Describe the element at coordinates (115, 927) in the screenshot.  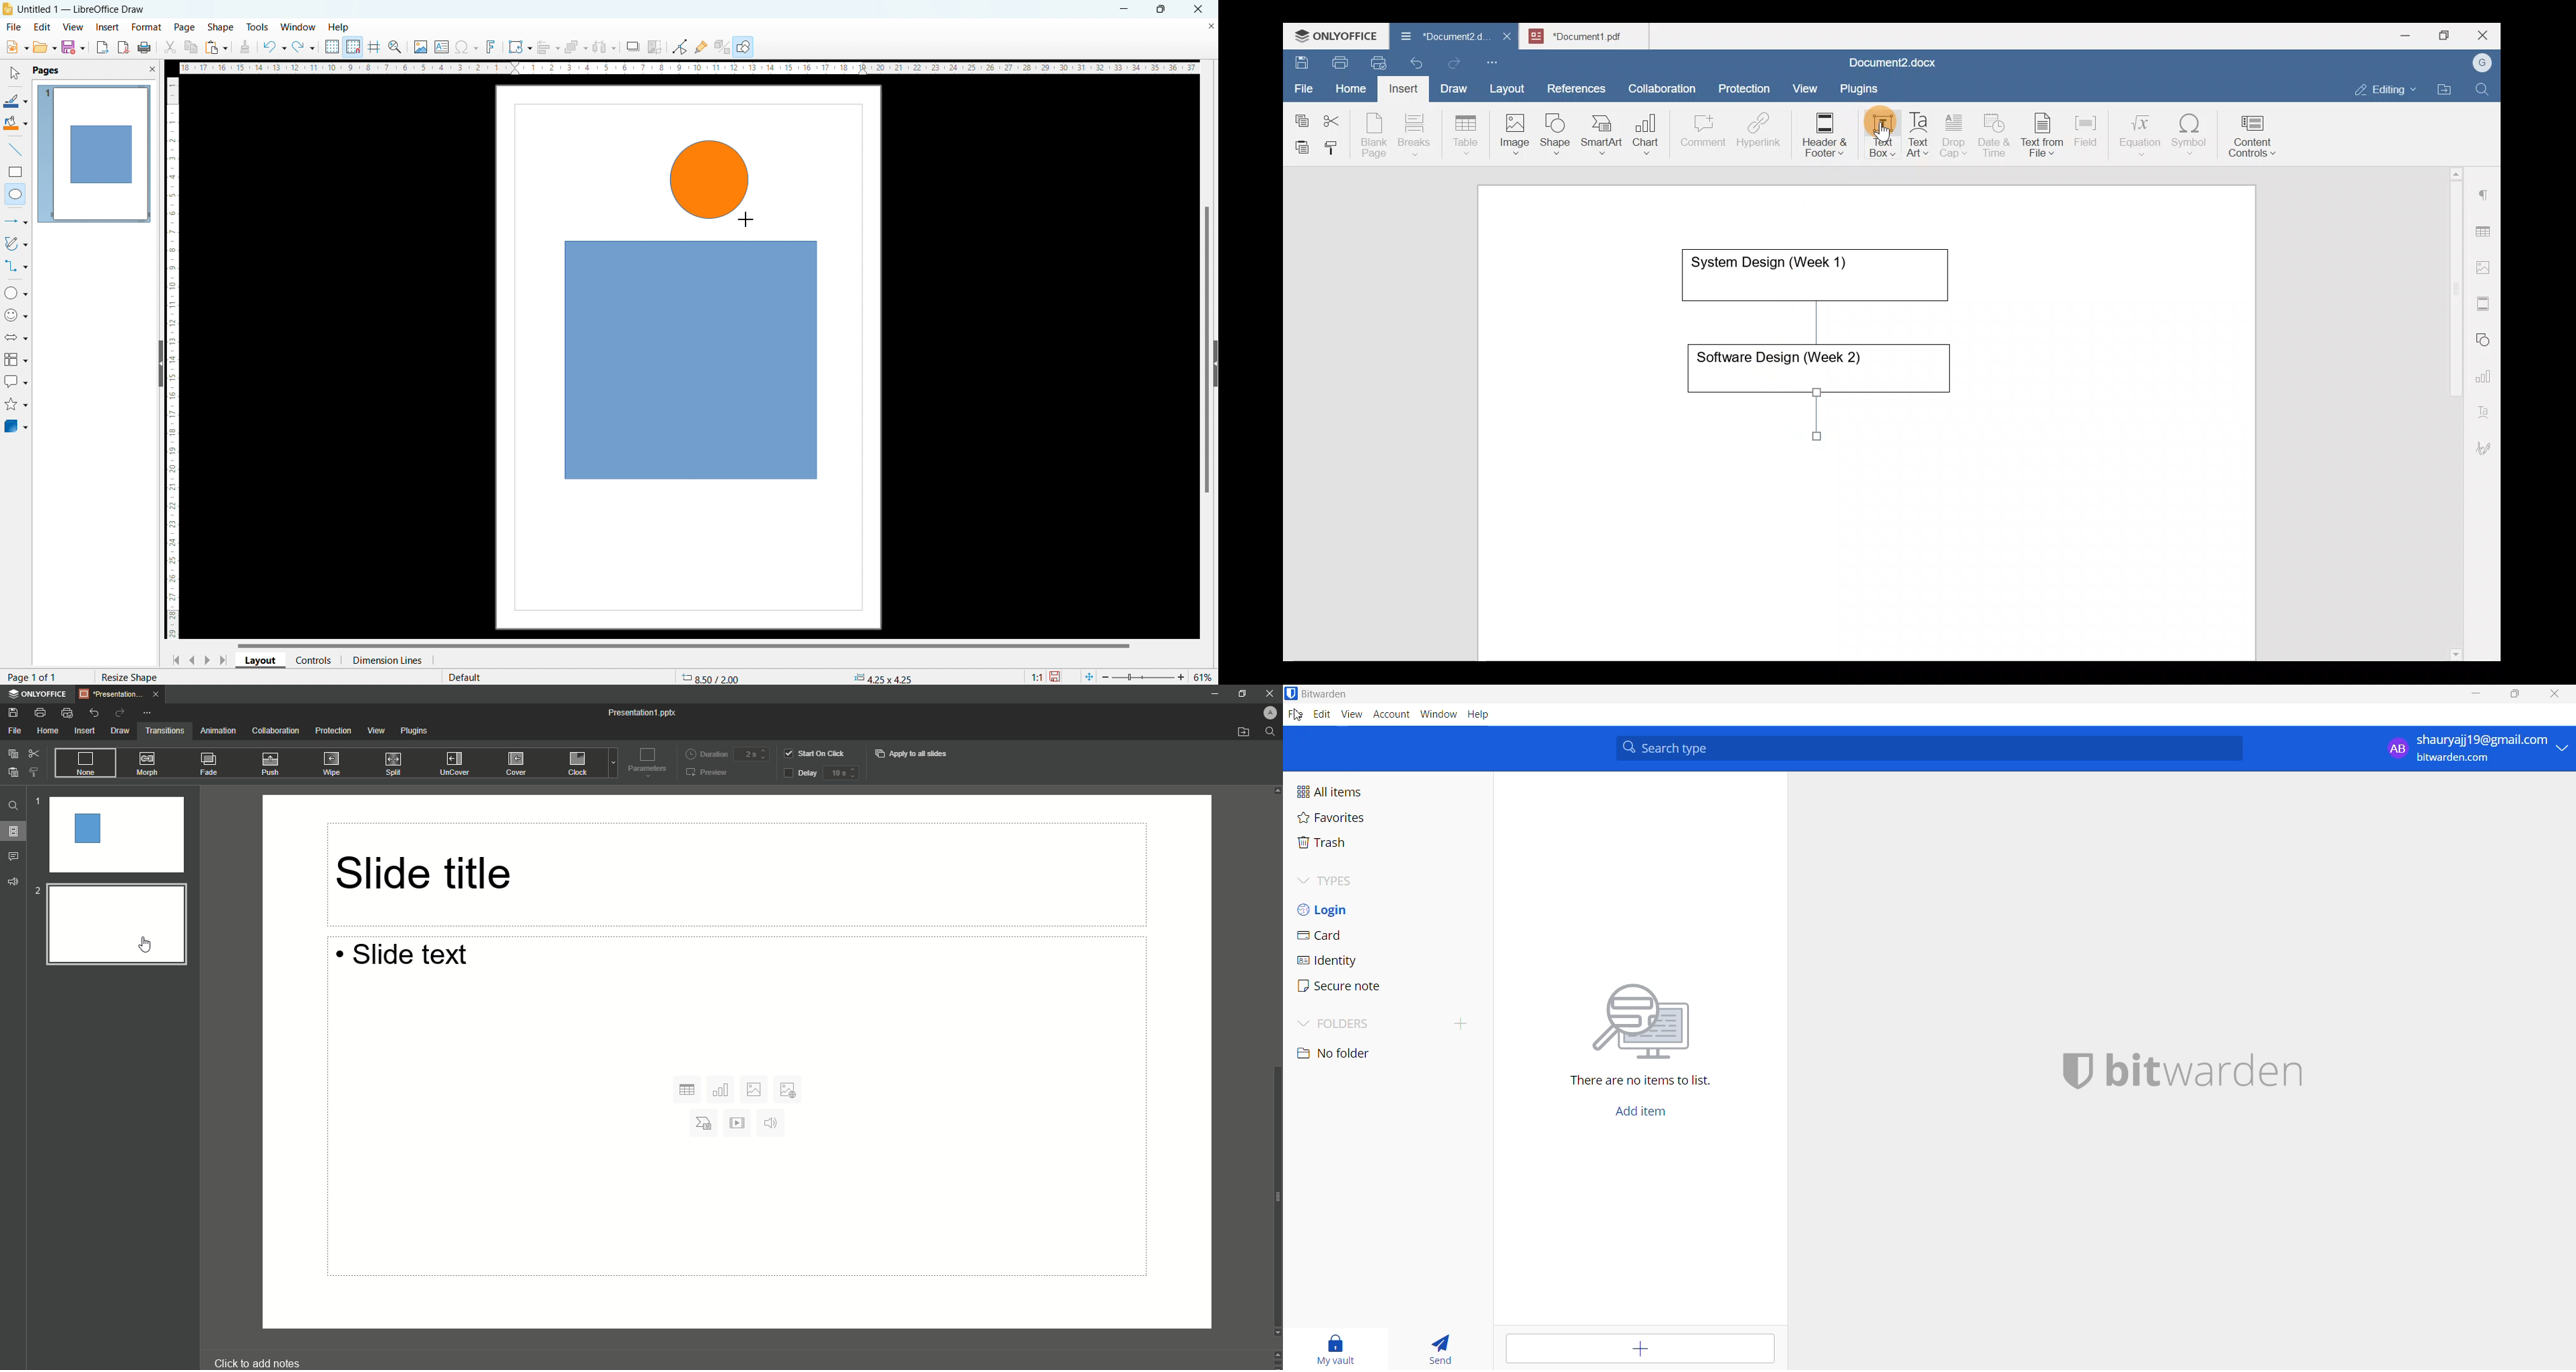
I see `Slide 2 preview` at that location.